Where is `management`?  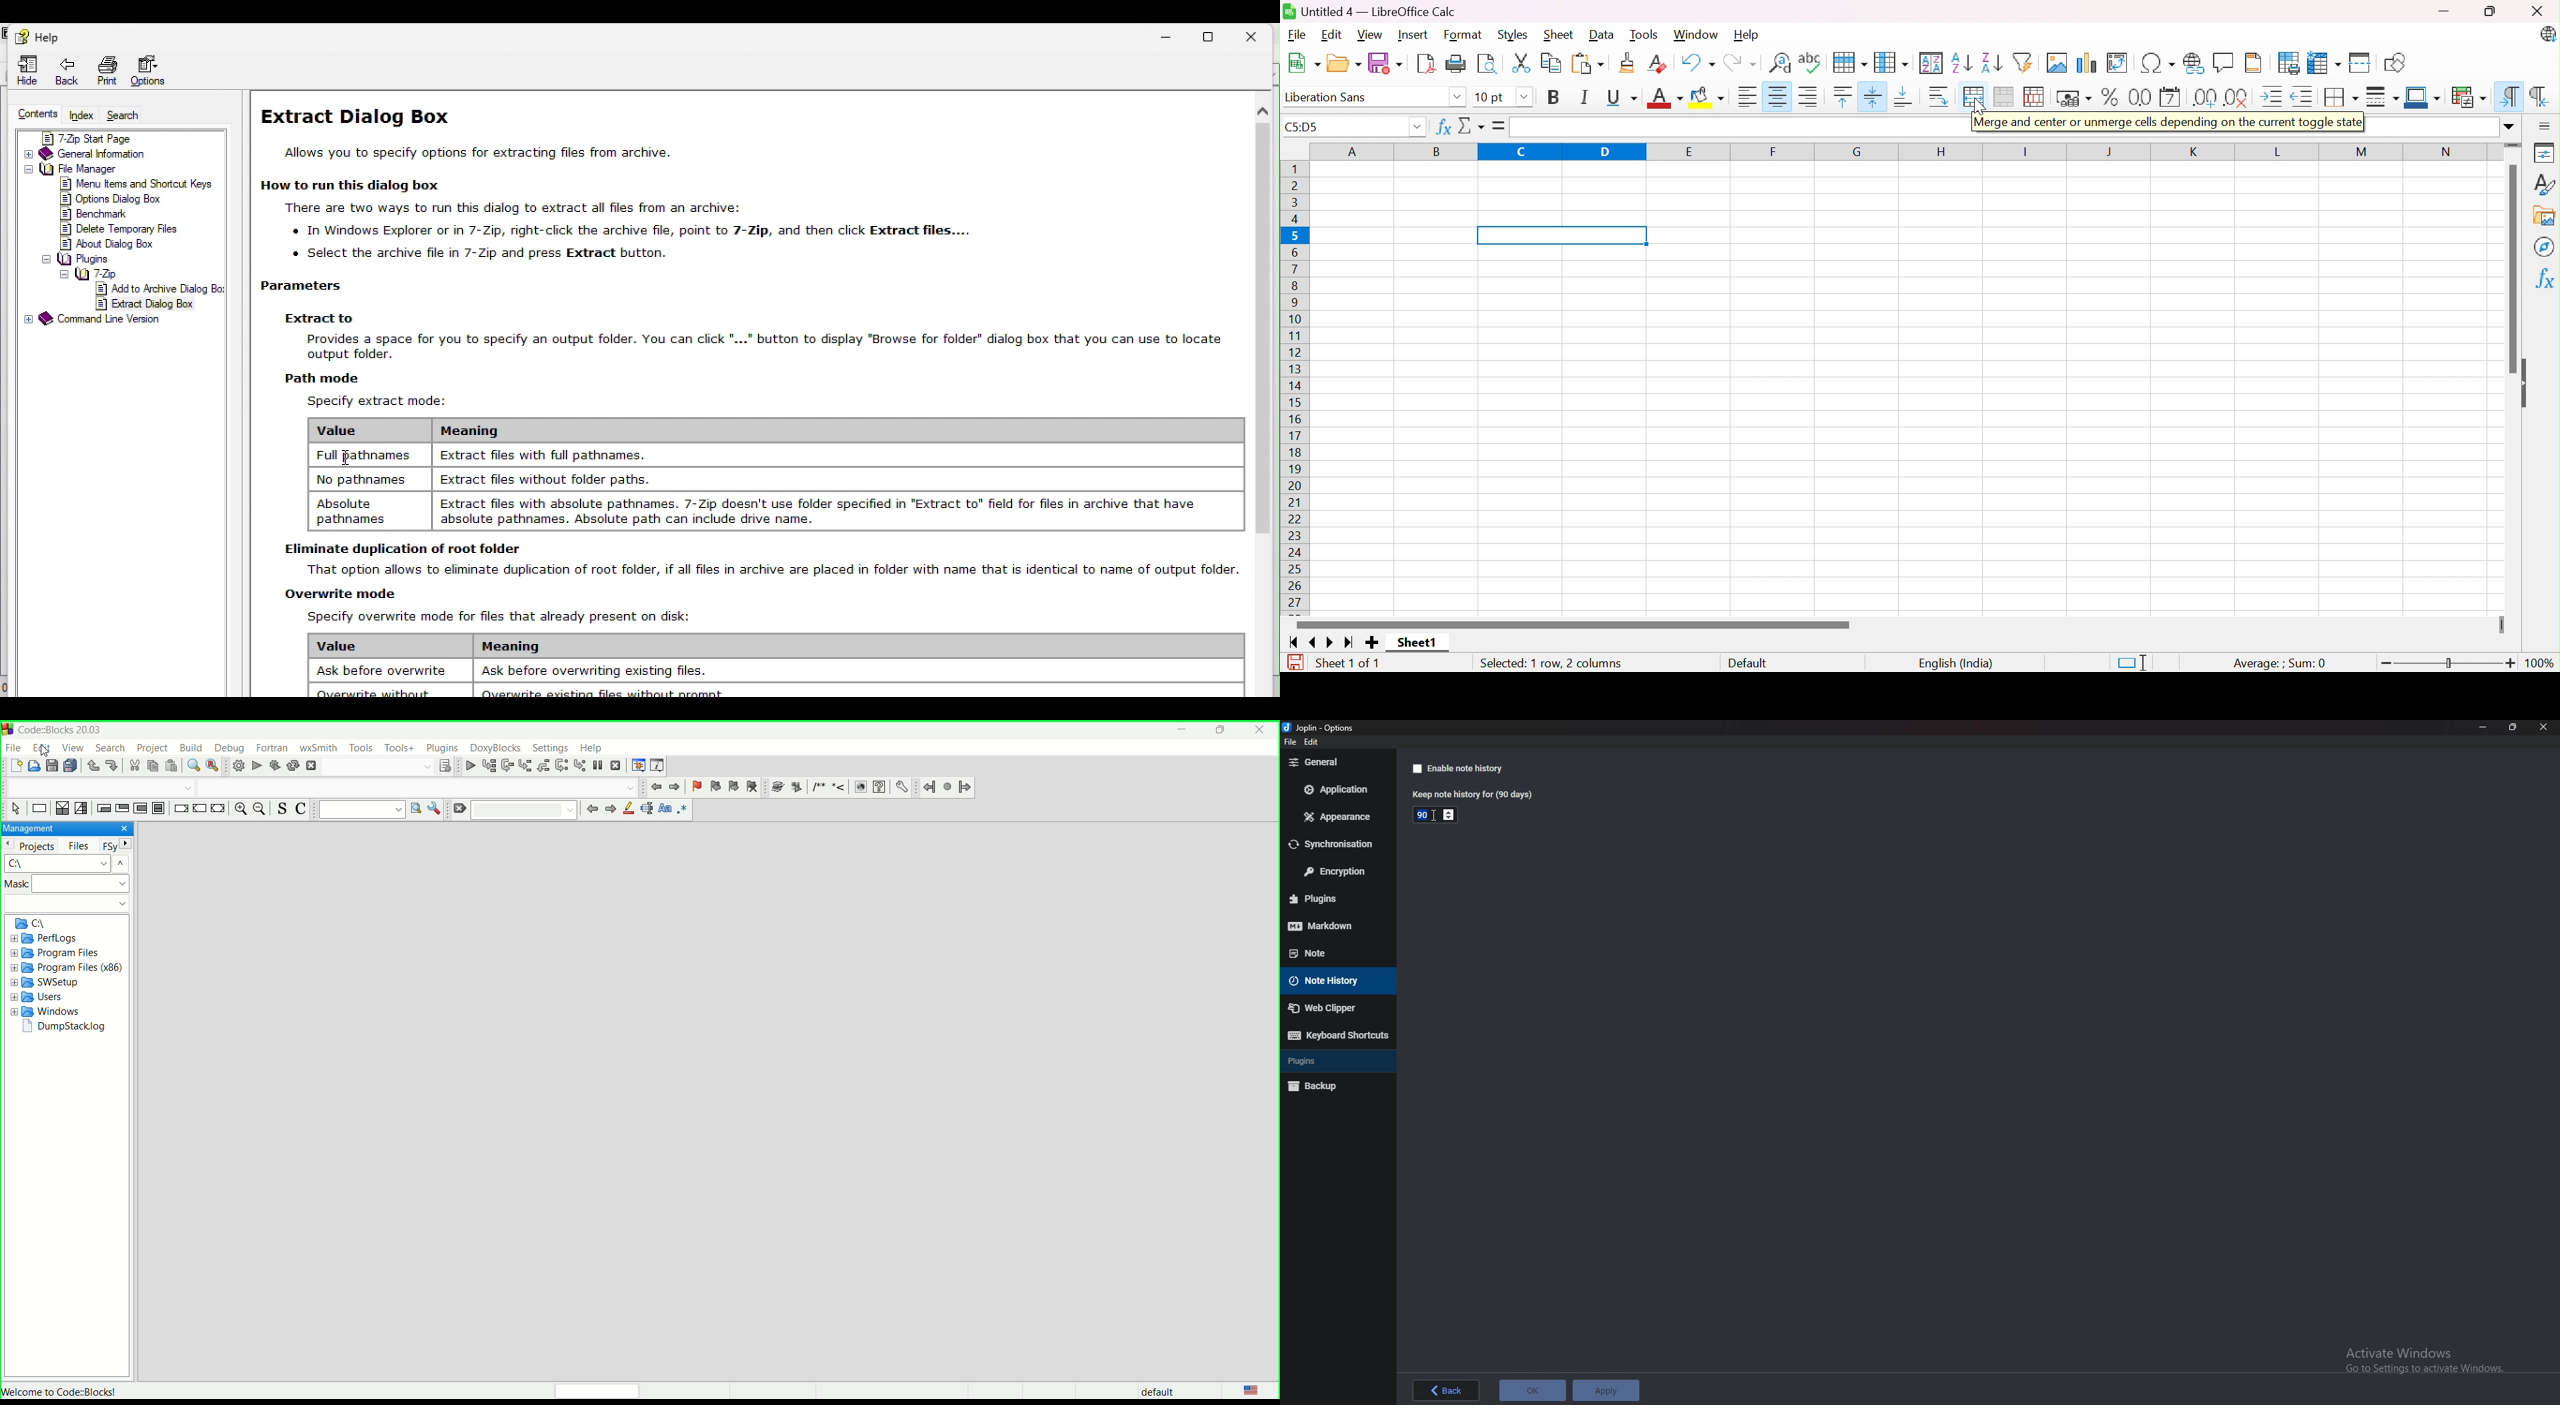 management is located at coordinates (31, 829).